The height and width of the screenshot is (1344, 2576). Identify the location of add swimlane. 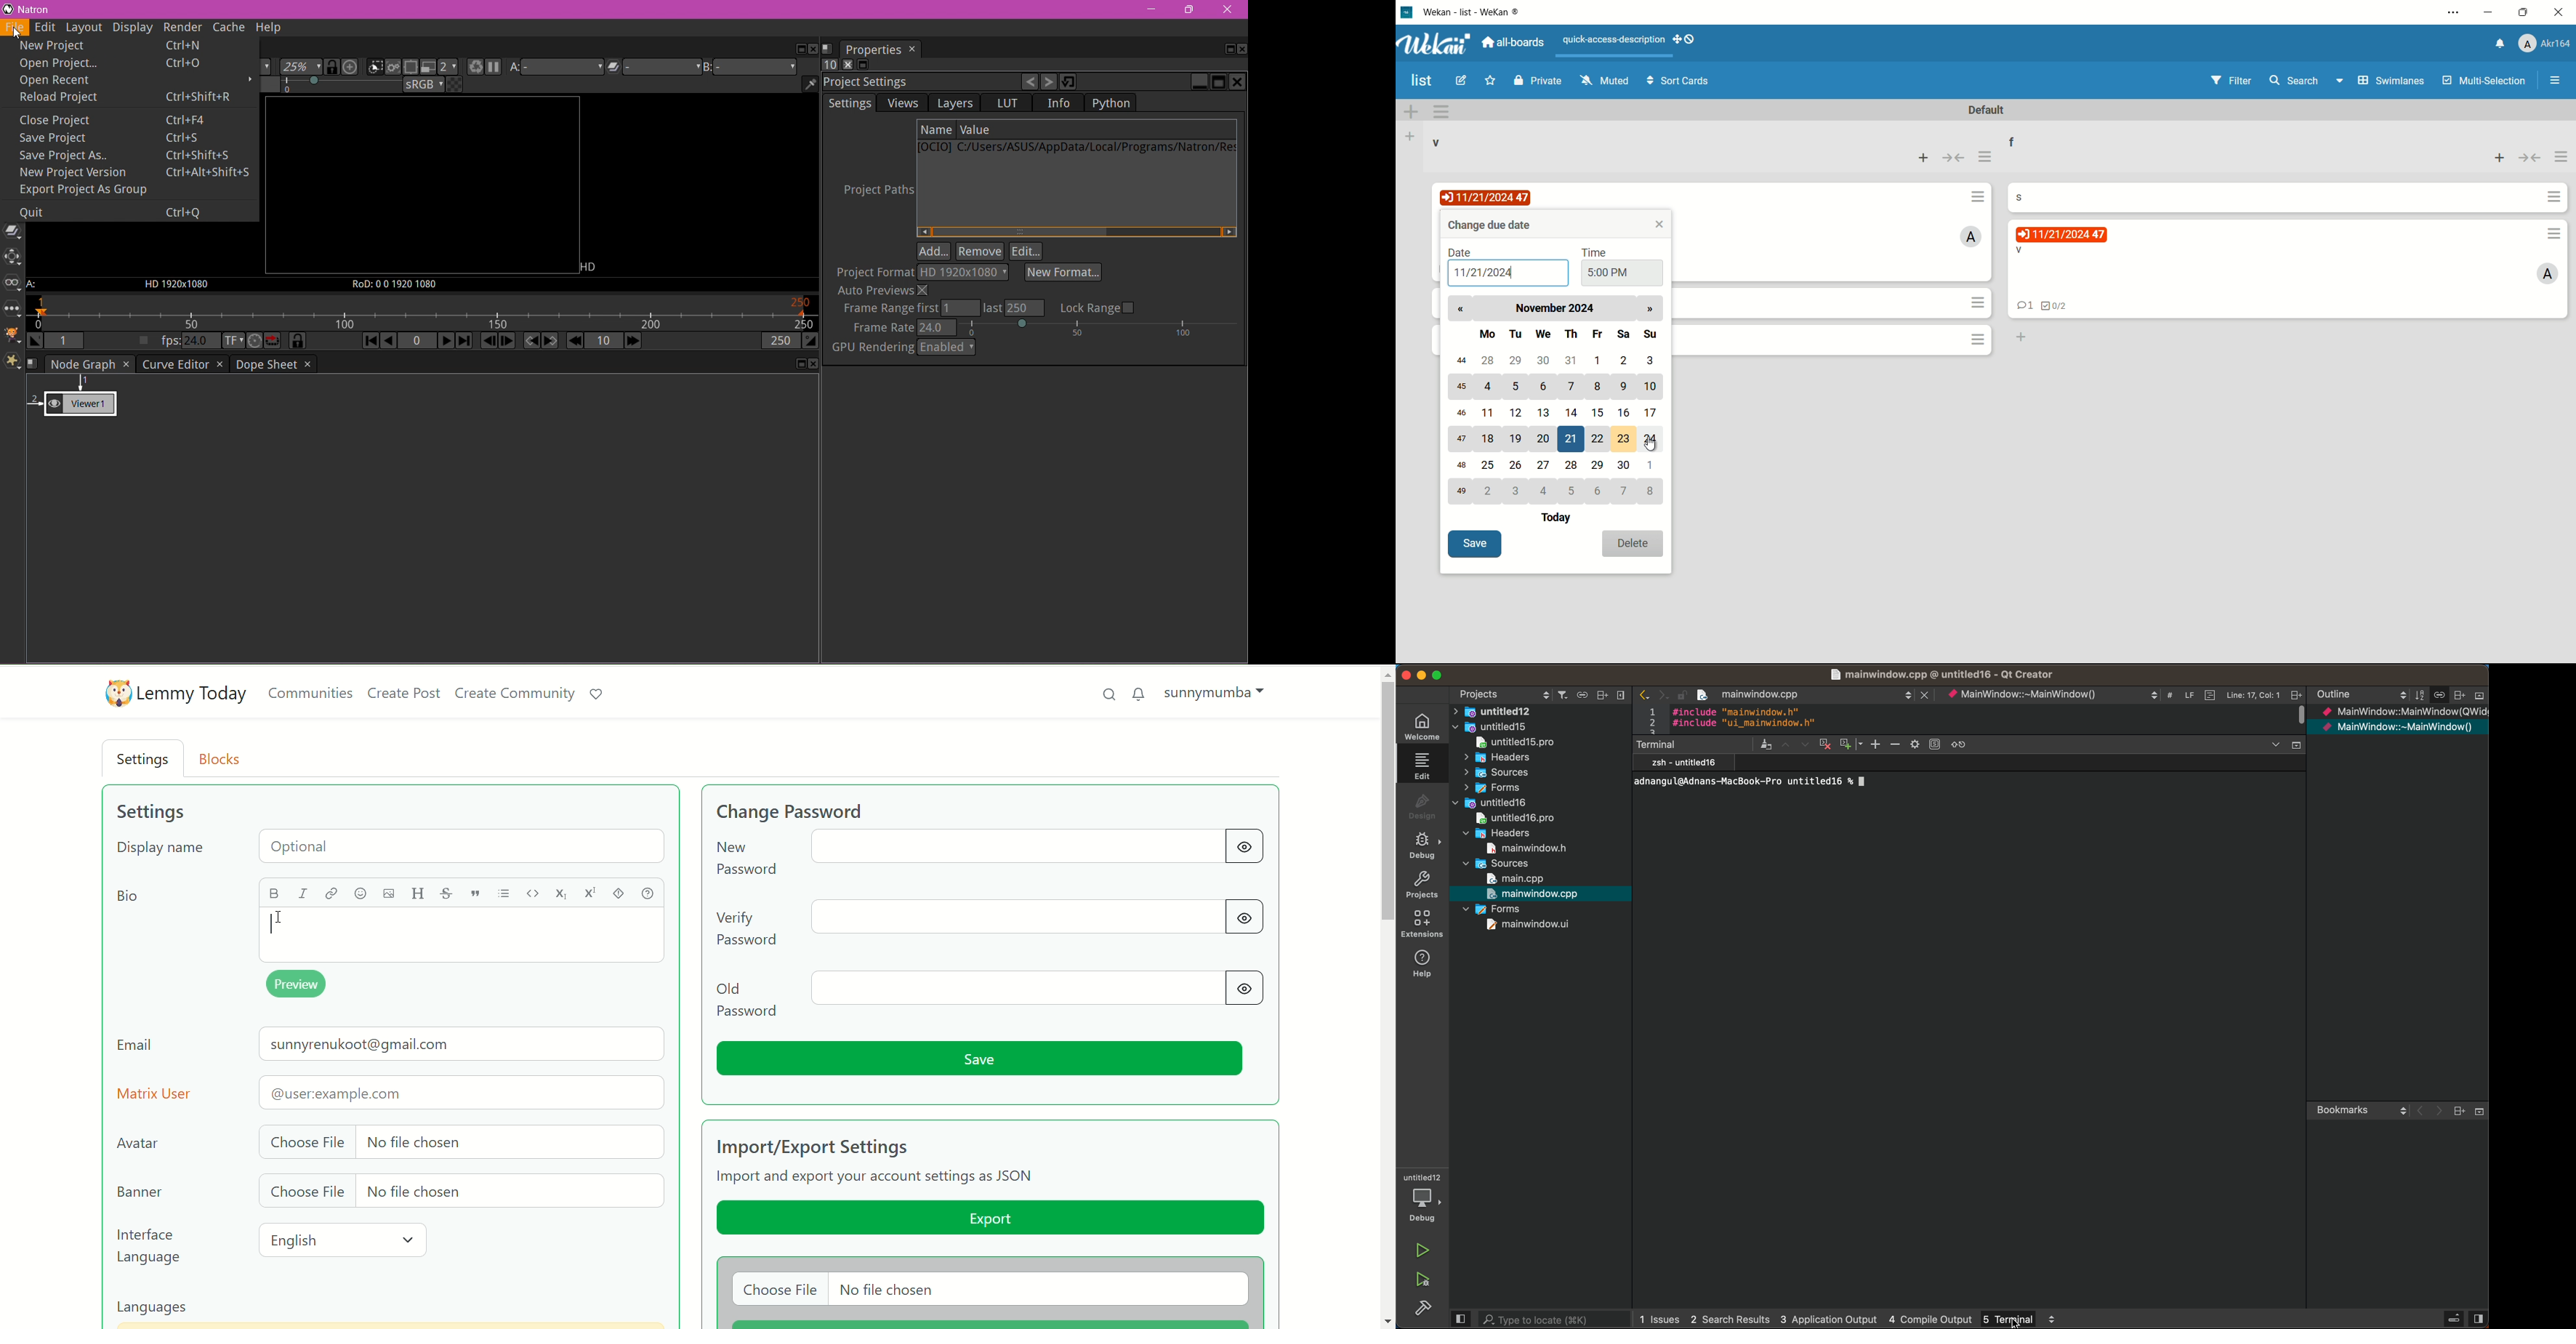
(1412, 111).